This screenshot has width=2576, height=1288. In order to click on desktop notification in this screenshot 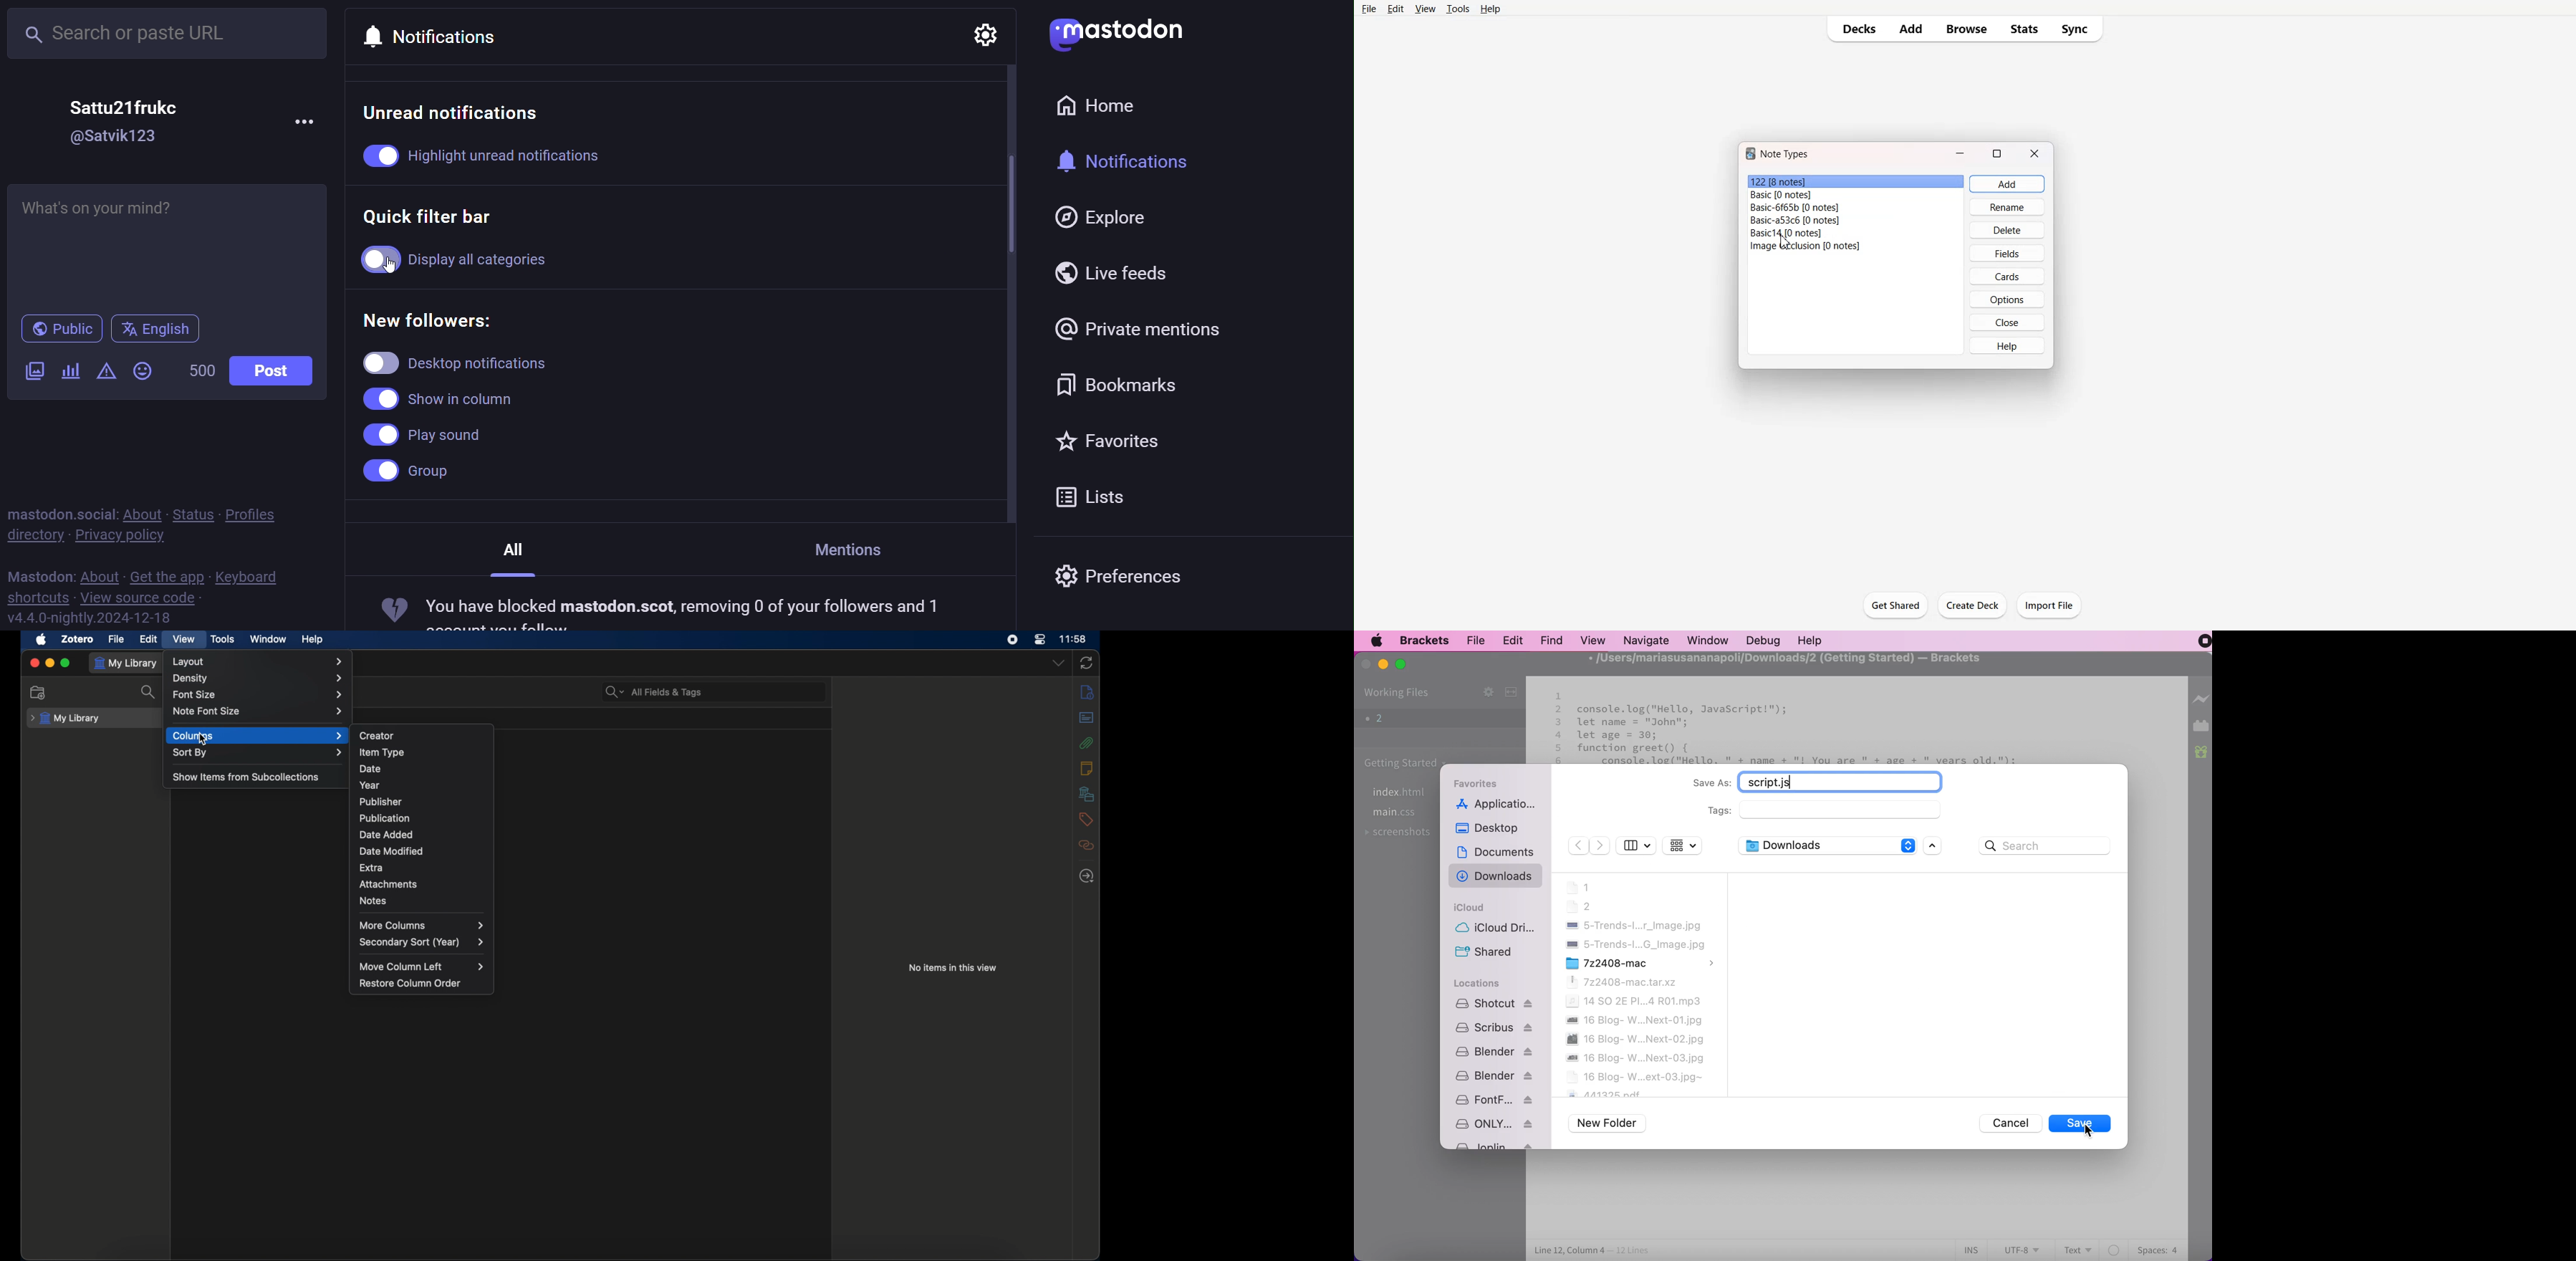, I will do `click(479, 362)`.